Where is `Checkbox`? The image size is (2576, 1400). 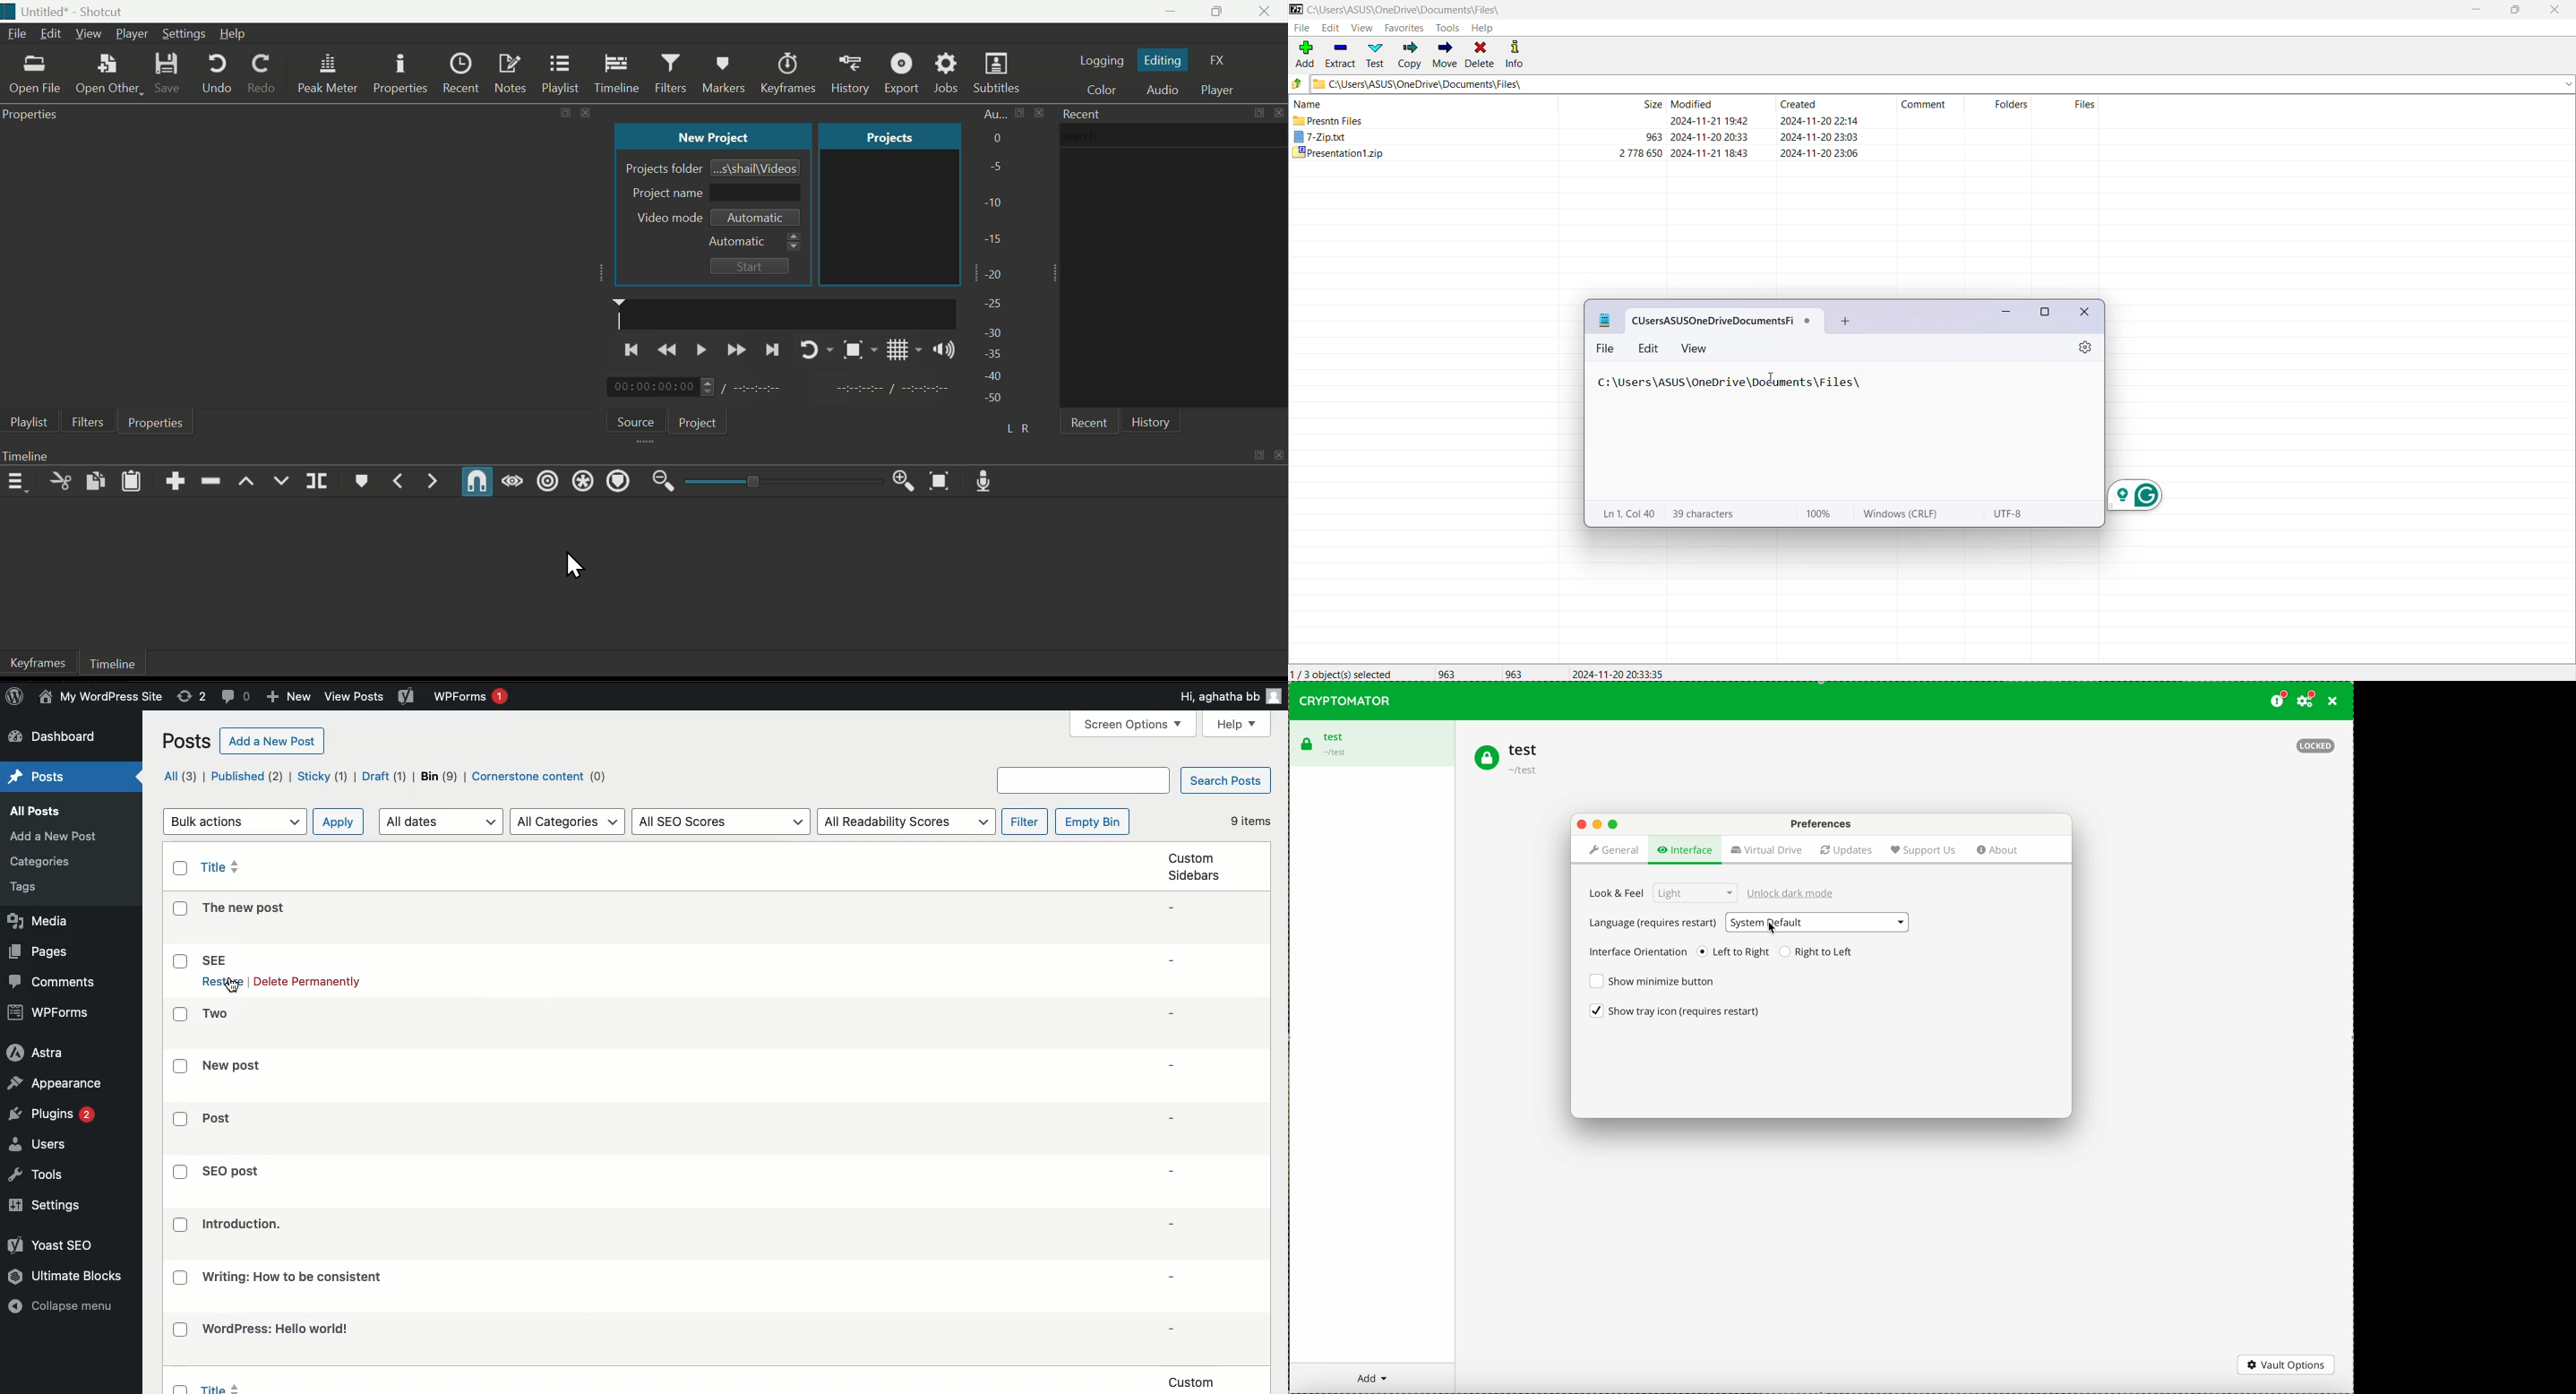 Checkbox is located at coordinates (179, 1120).